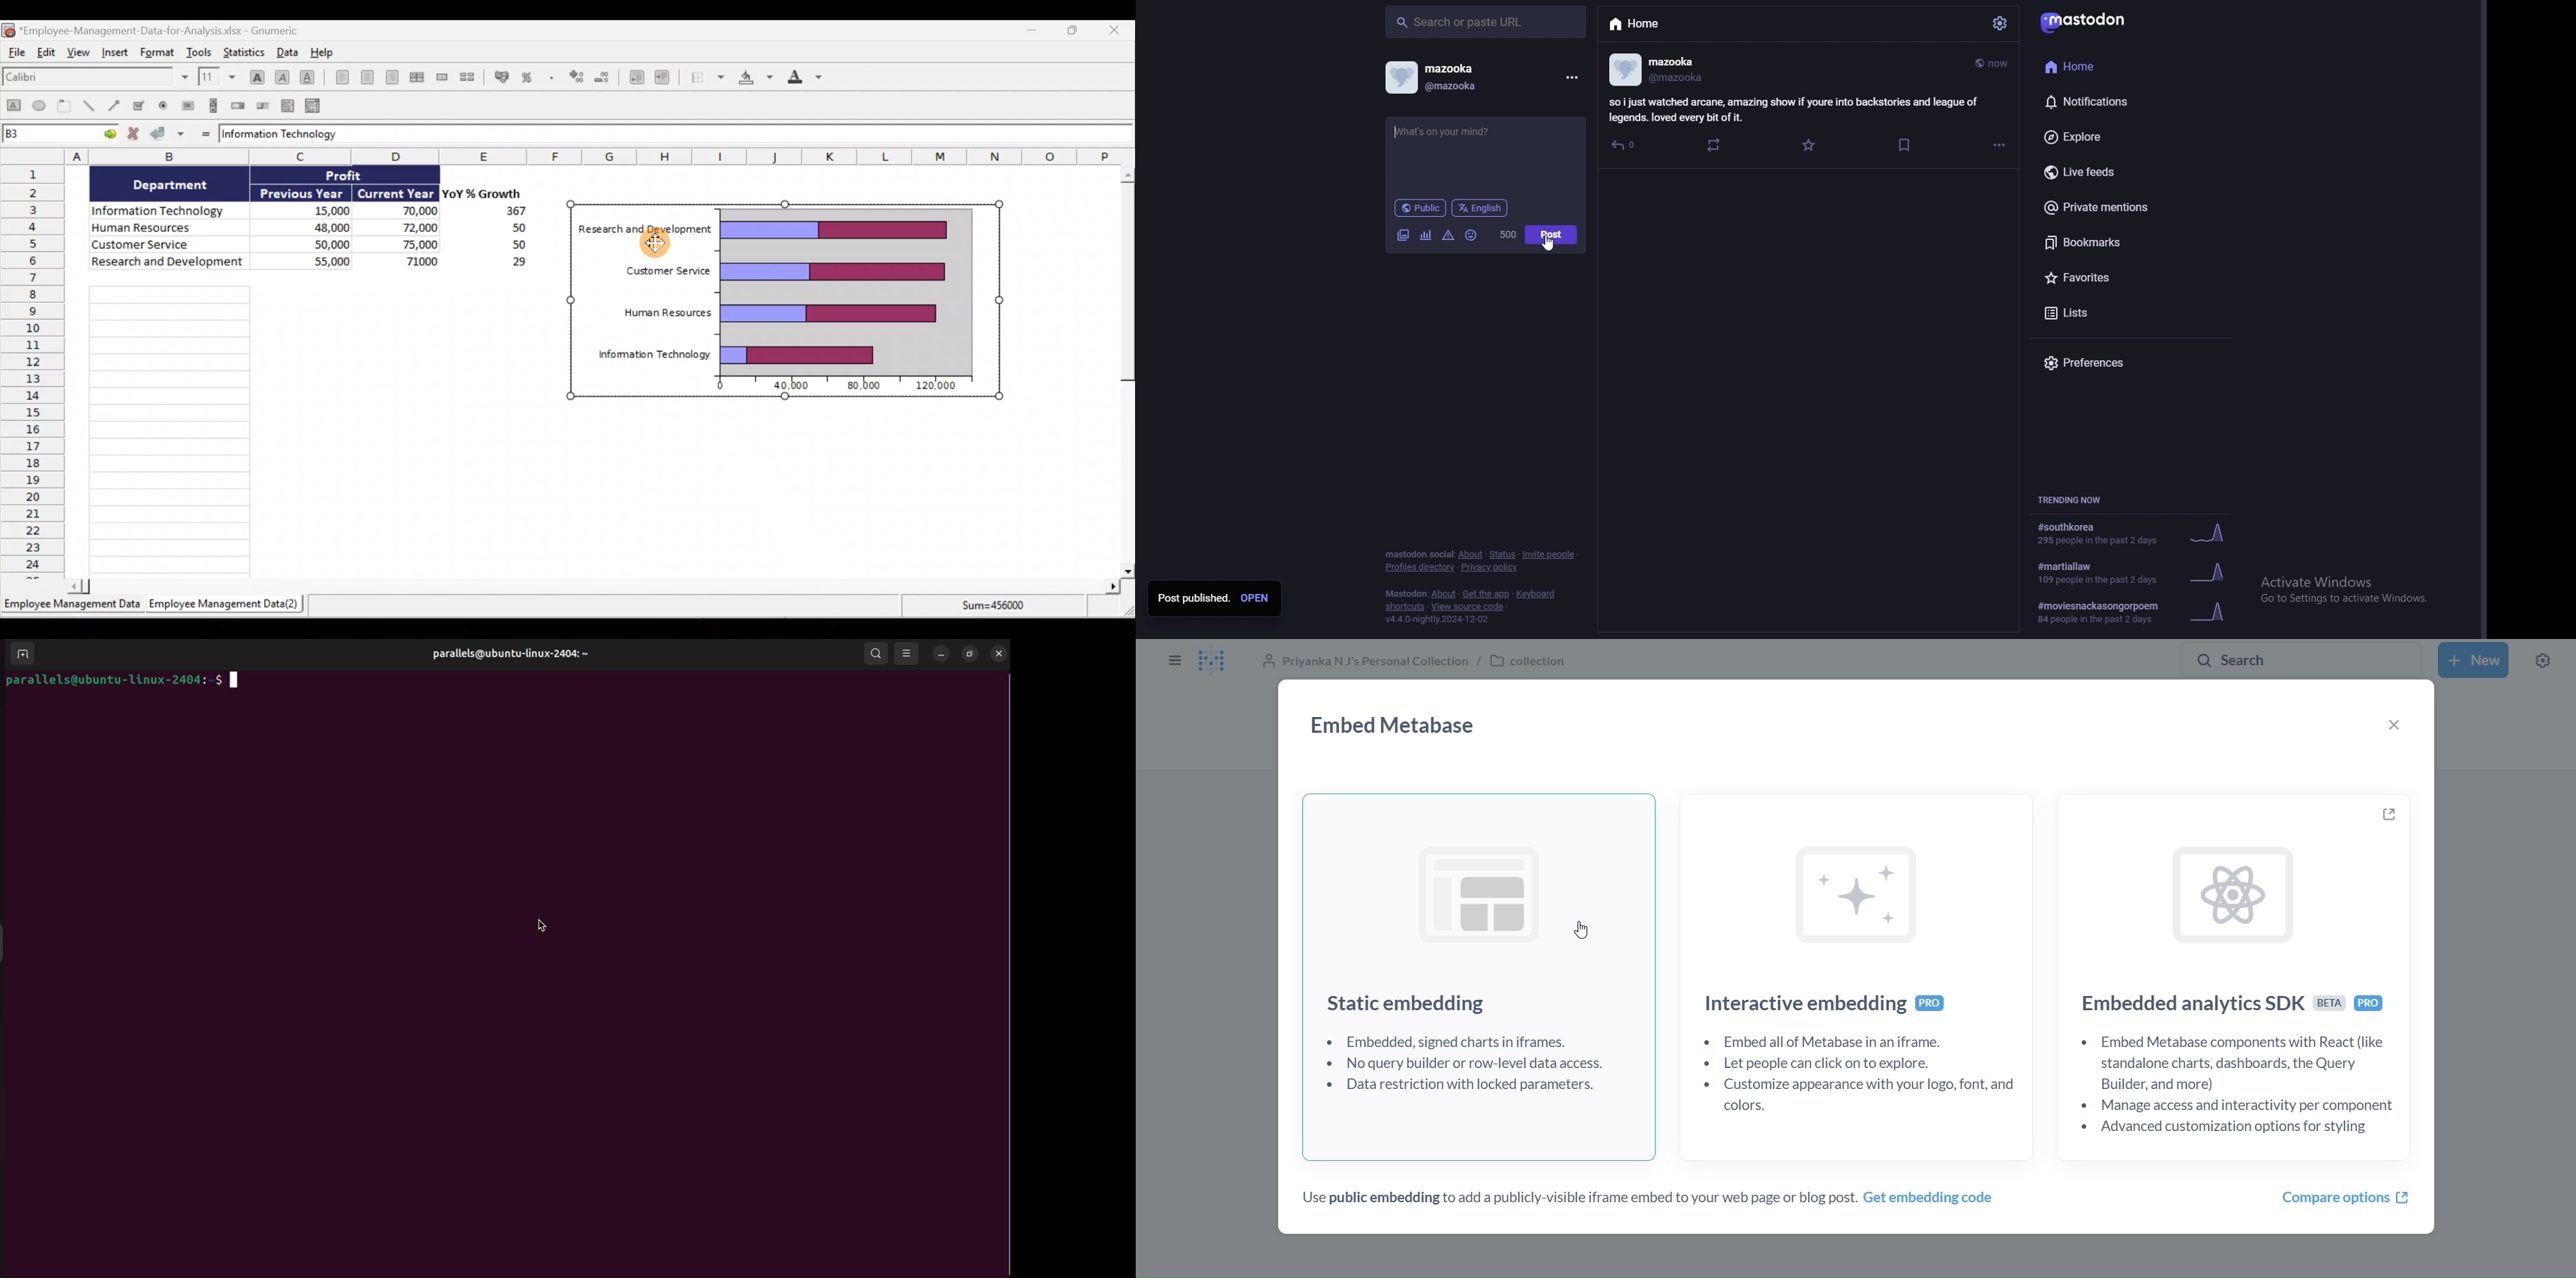  What do you see at coordinates (1417, 554) in the screenshot?
I see `mastodon social` at bounding box center [1417, 554].